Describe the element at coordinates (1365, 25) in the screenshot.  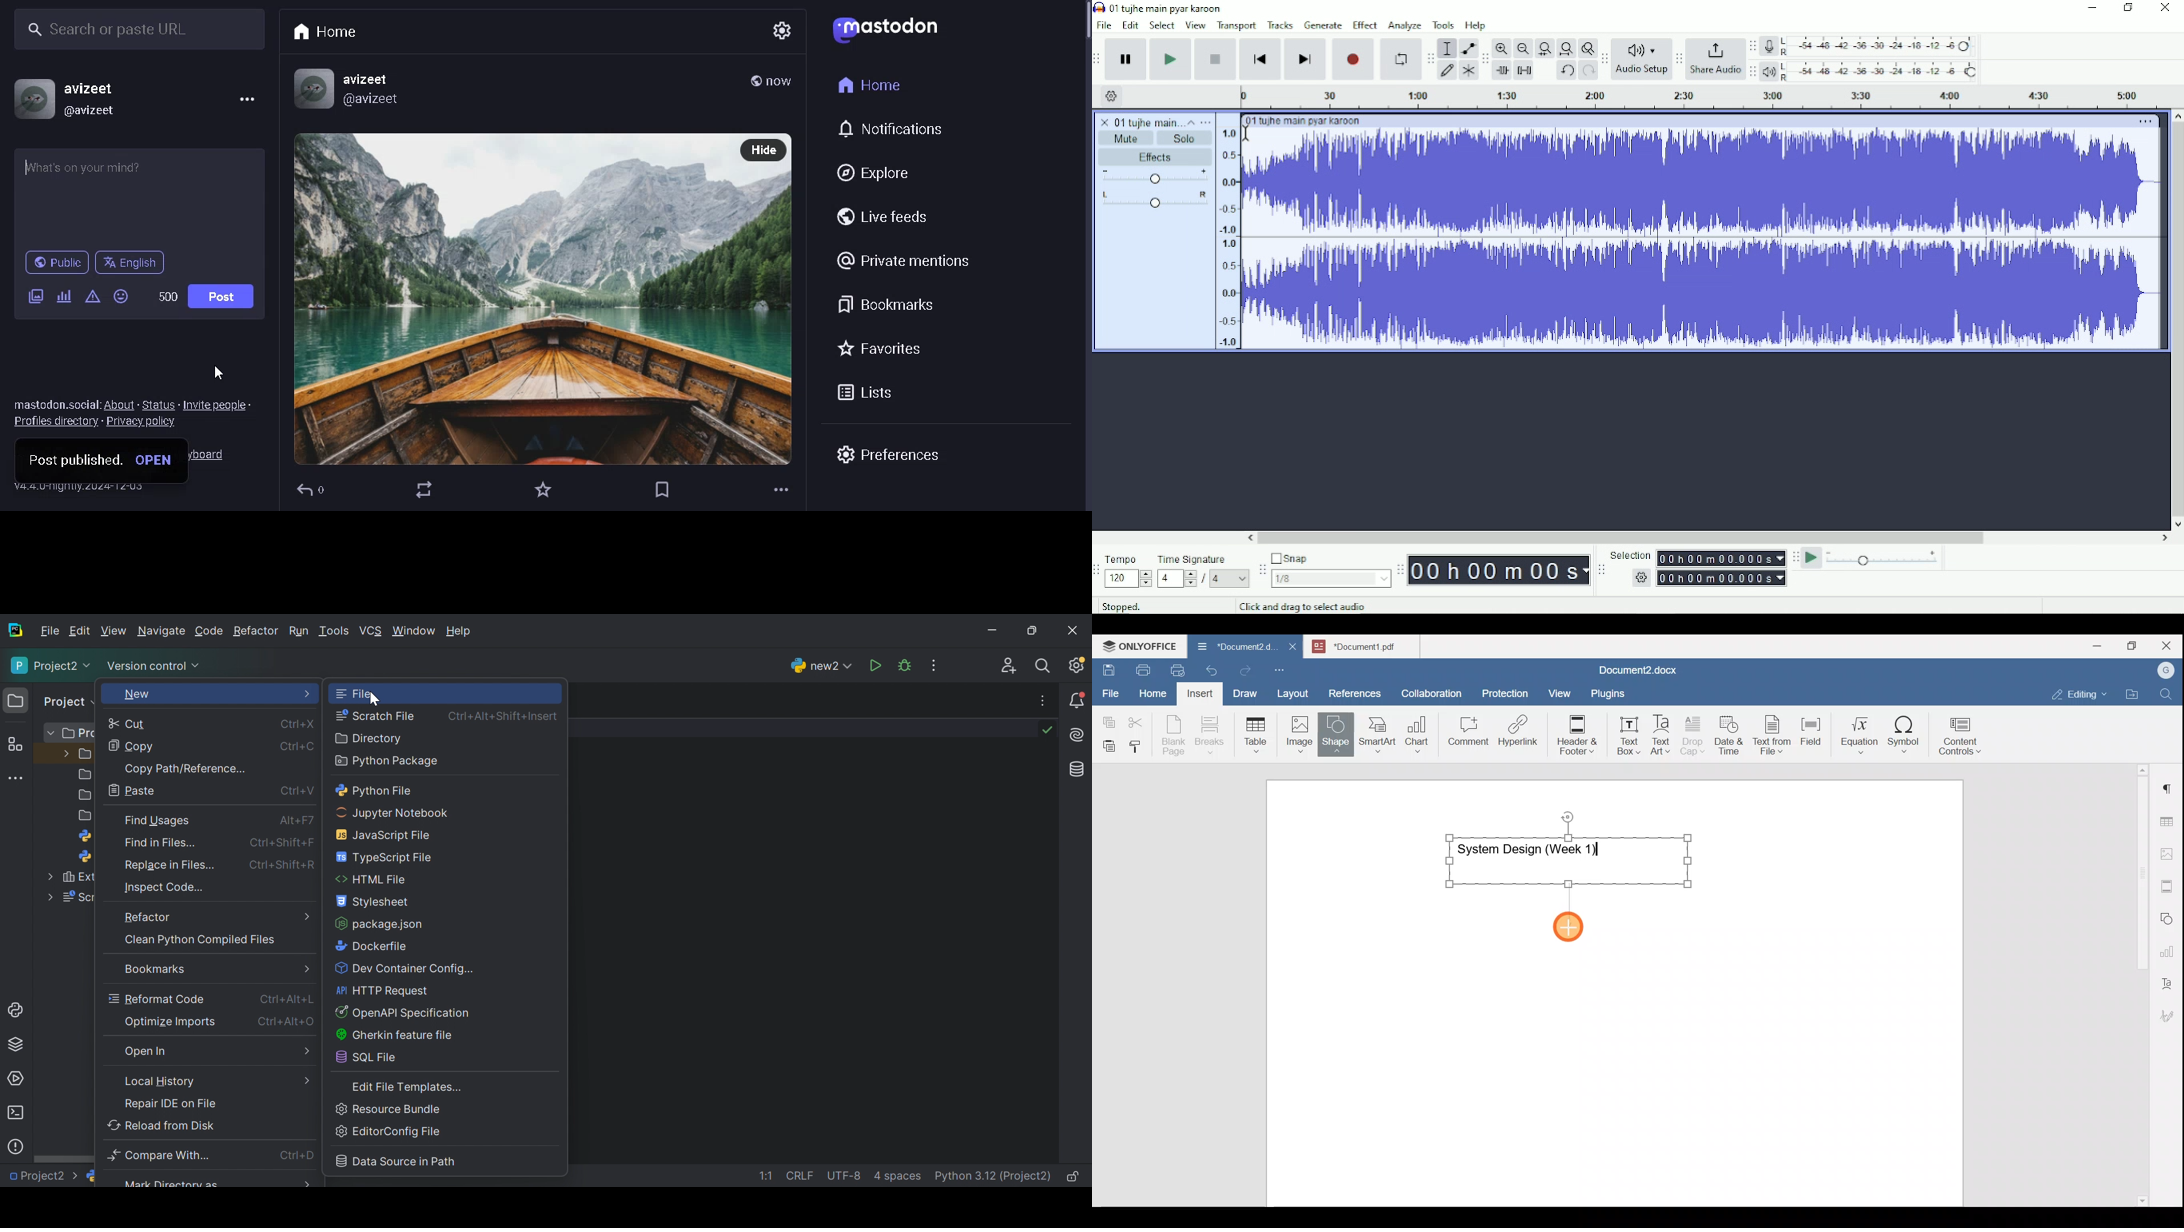
I see `Effect` at that location.